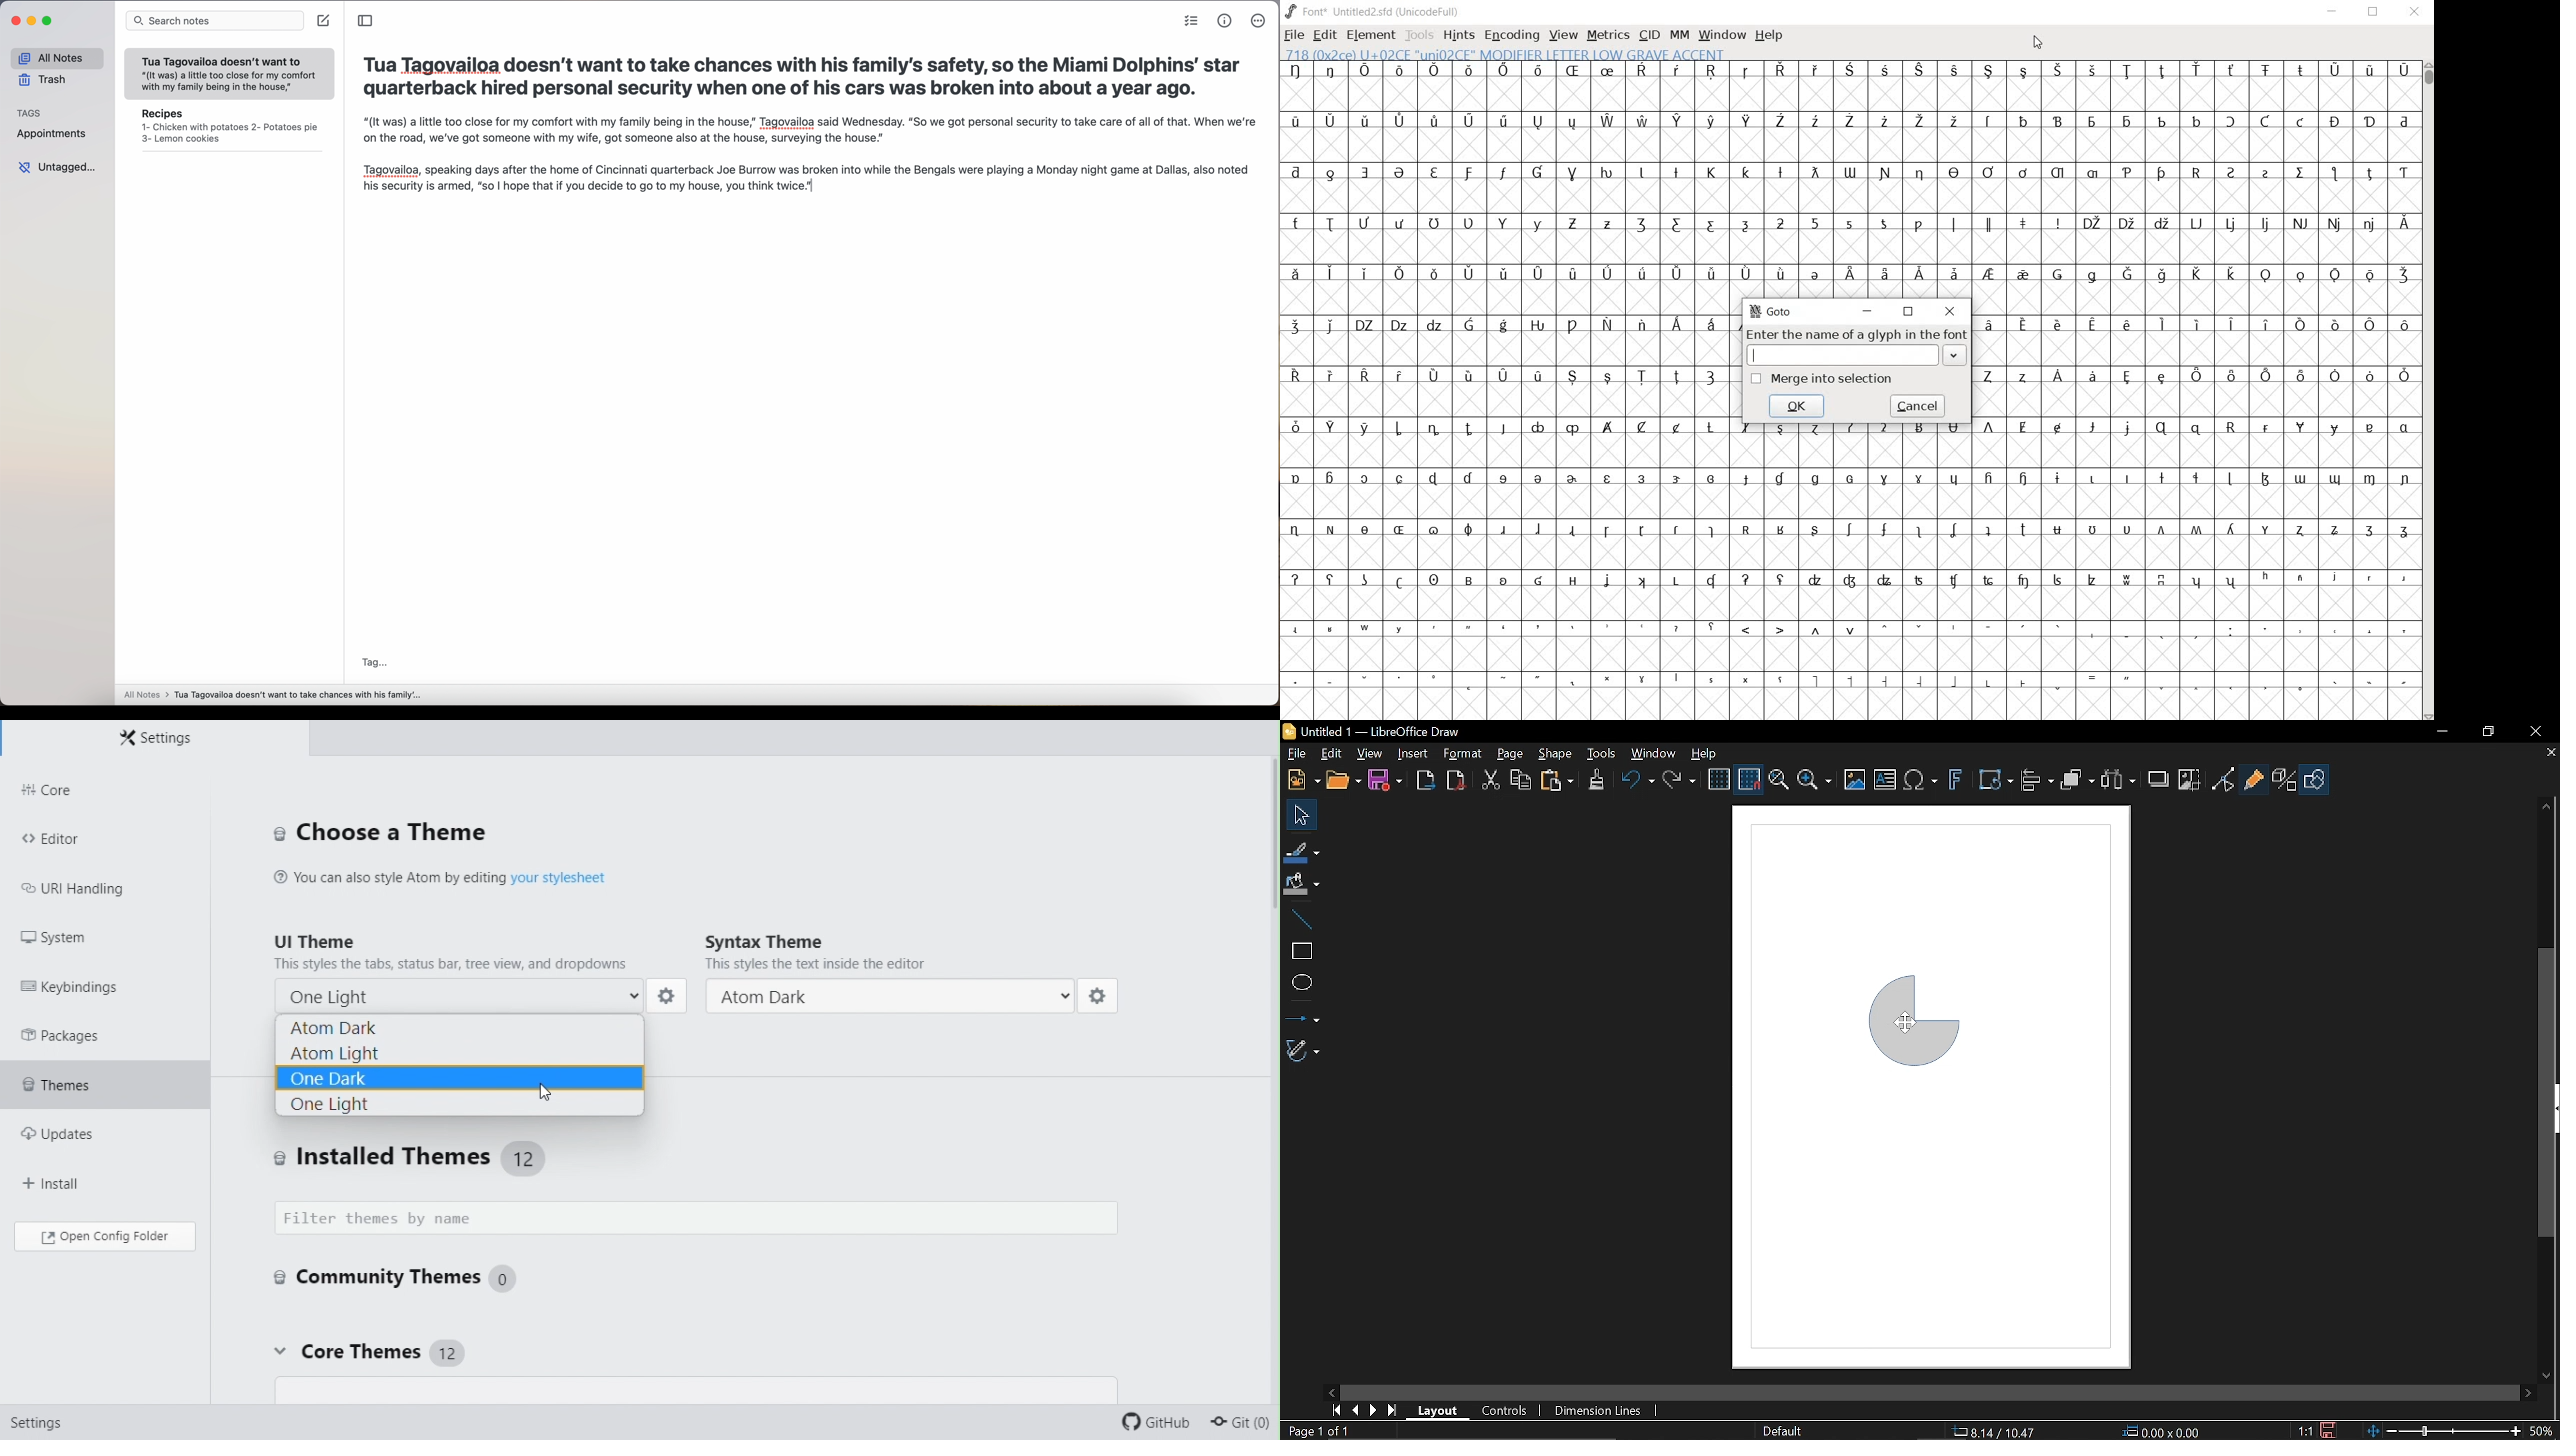 Image resolution: width=2576 pixels, height=1456 pixels. Describe the element at coordinates (1439, 1412) in the screenshot. I see `layout` at that location.